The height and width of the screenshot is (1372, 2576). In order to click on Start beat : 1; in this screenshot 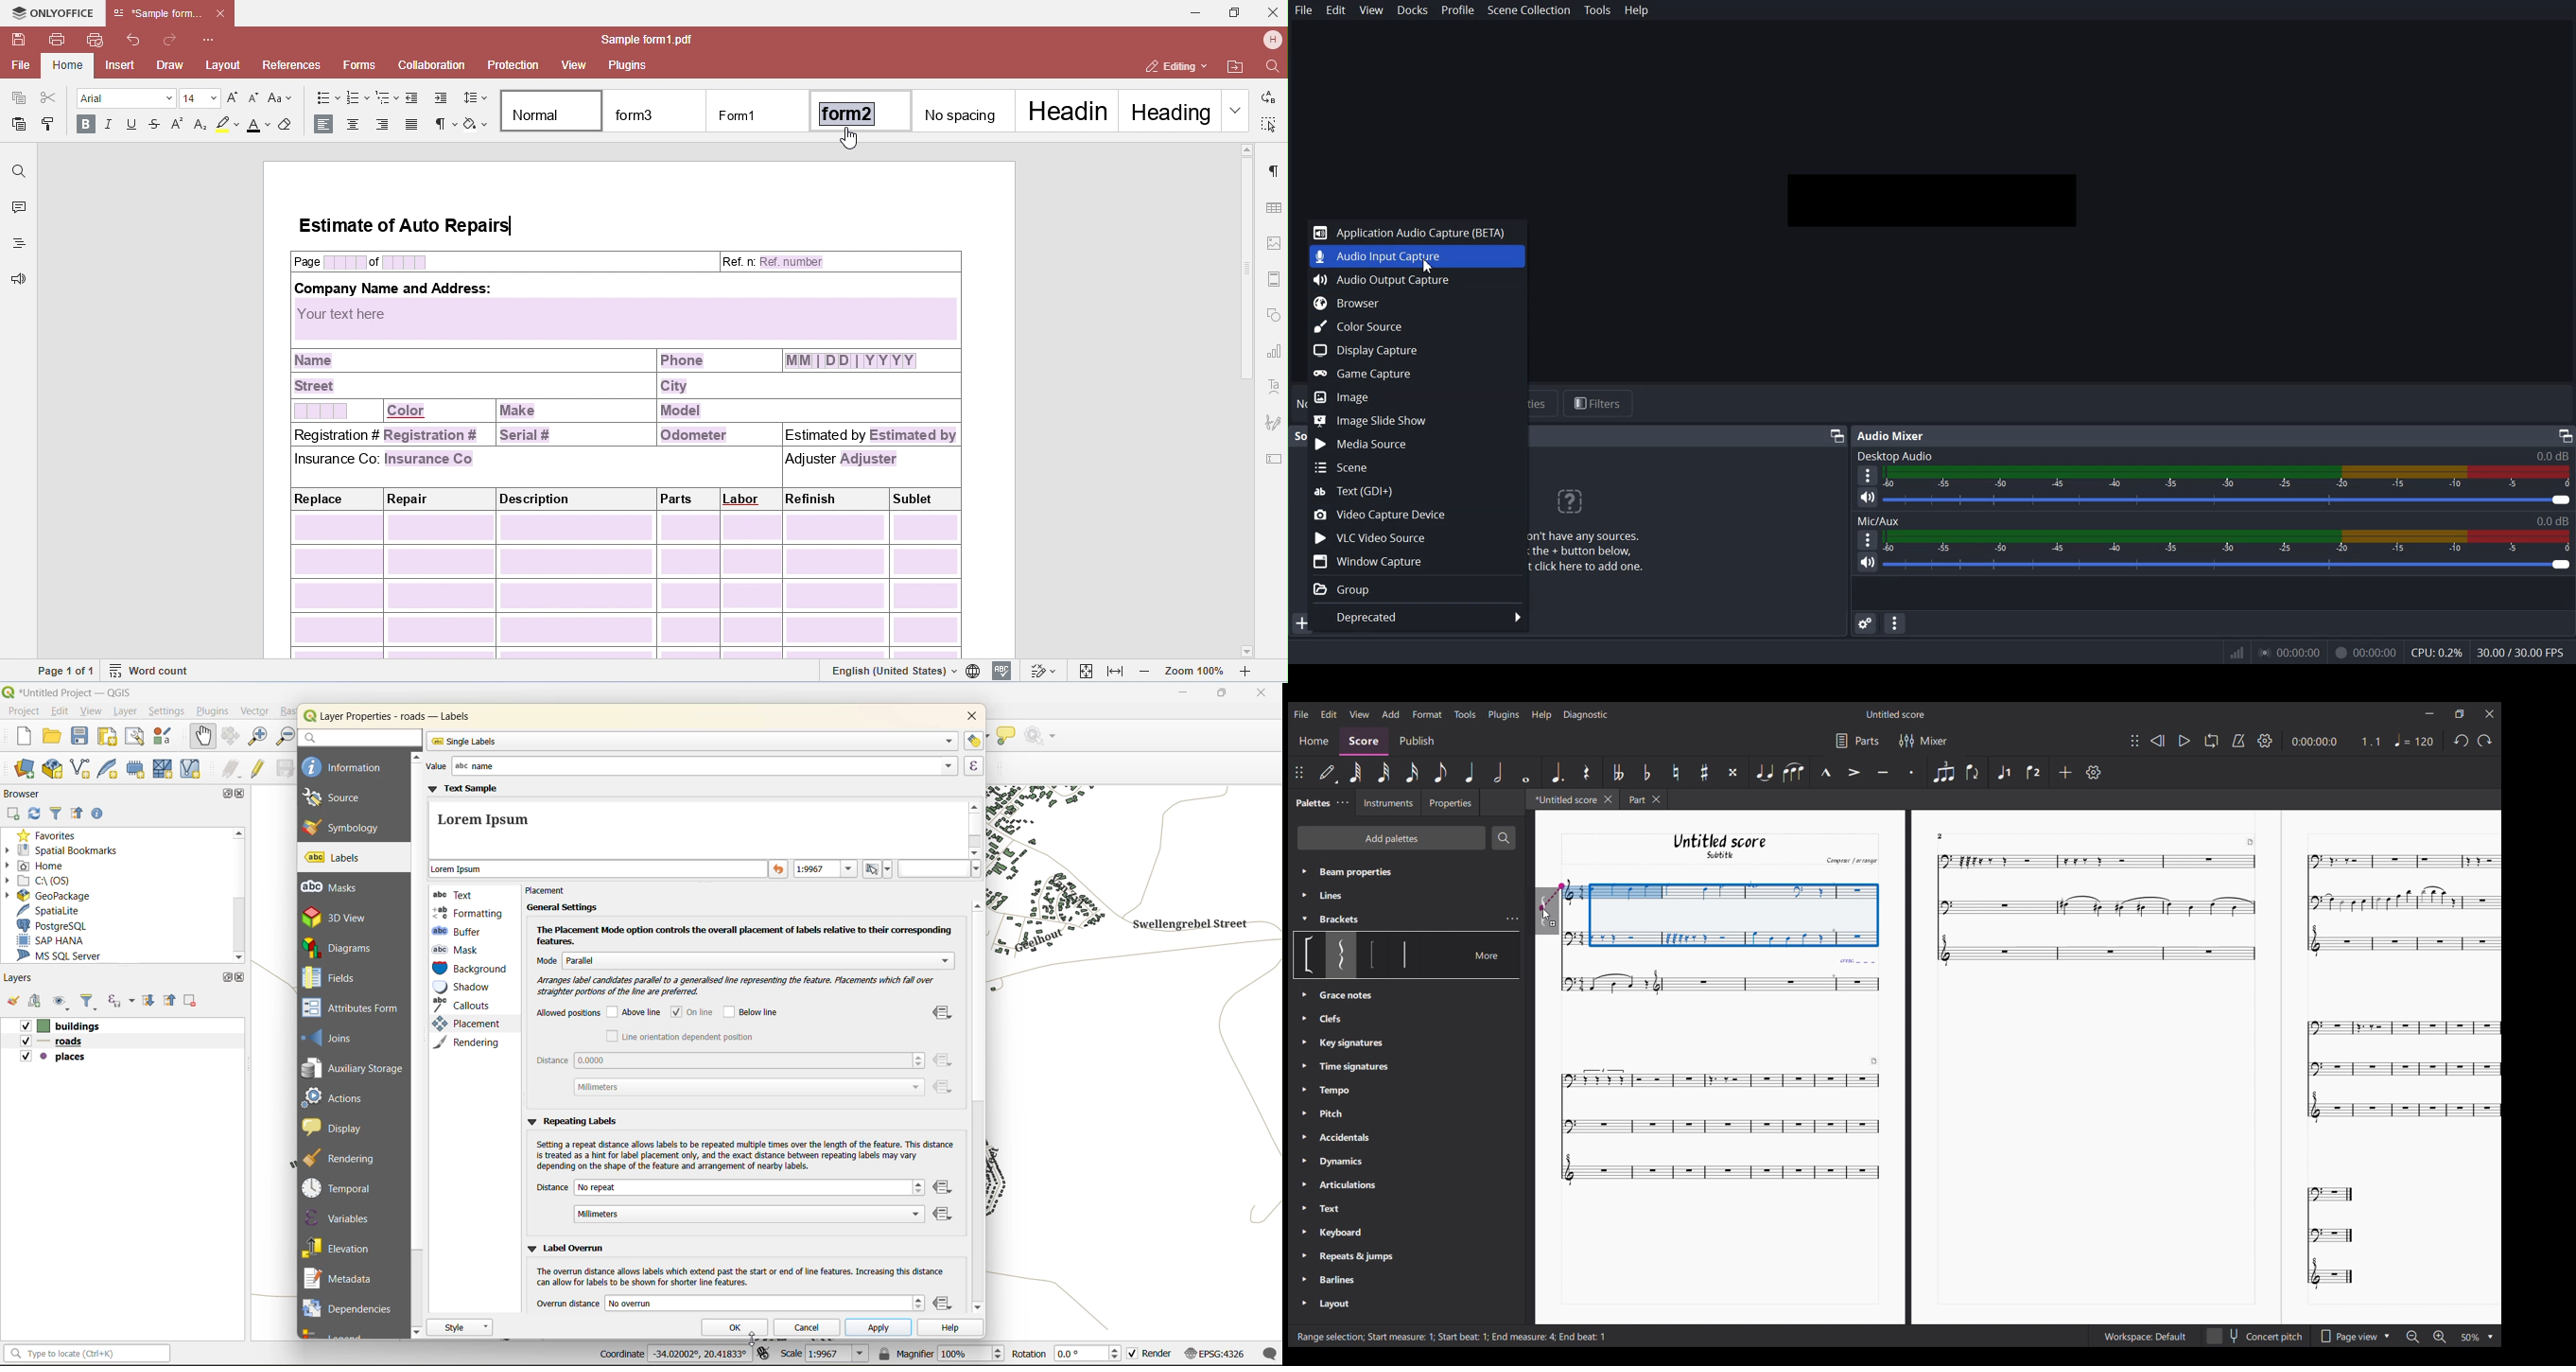, I will do `click(1464, 1337)`.